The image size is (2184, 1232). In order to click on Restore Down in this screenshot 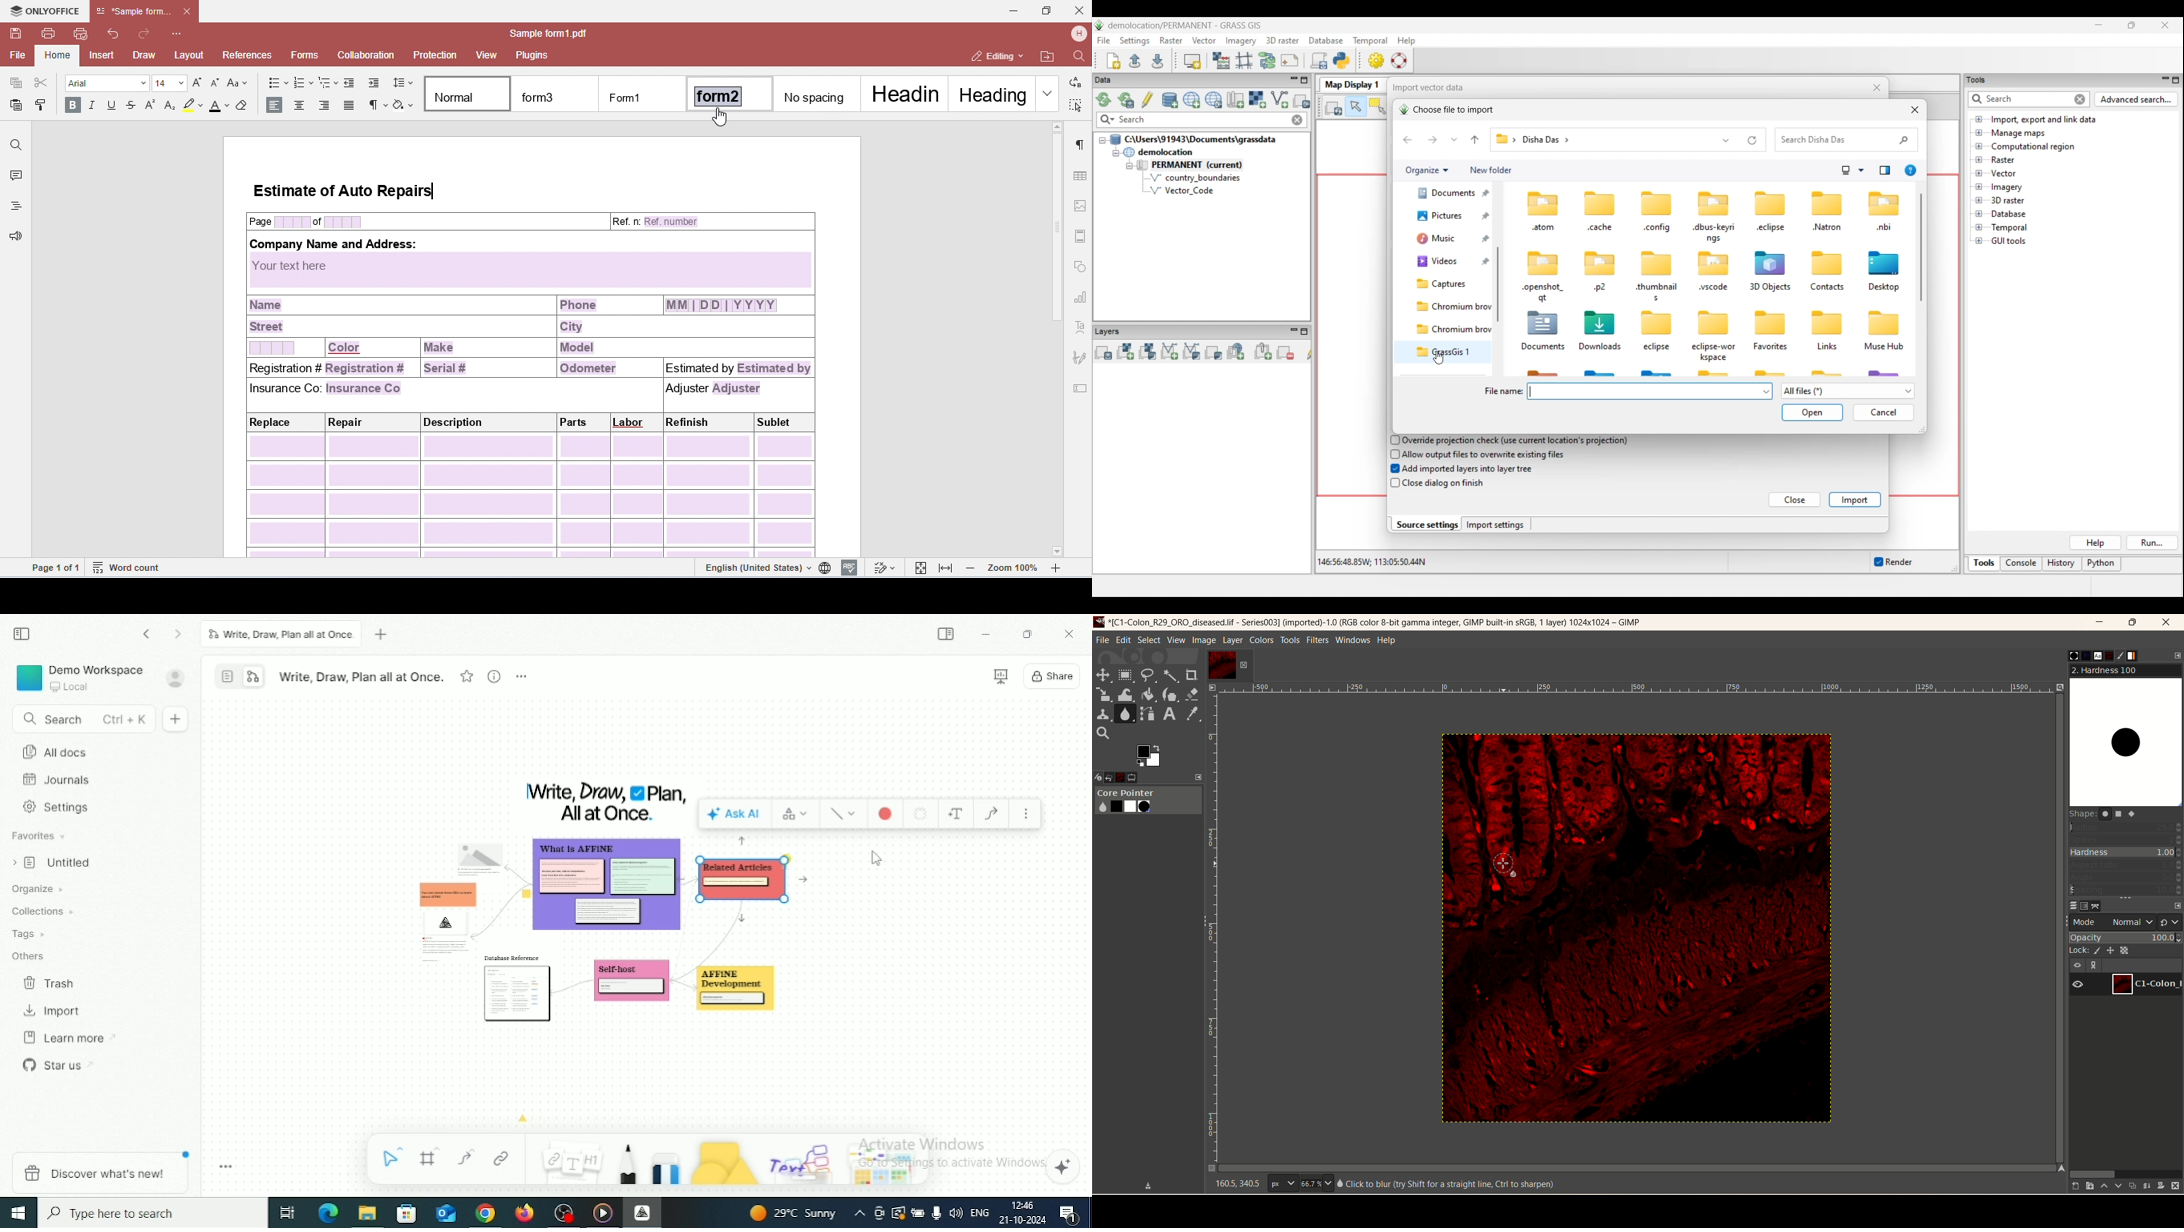, I will do `click(1029, 634)`.